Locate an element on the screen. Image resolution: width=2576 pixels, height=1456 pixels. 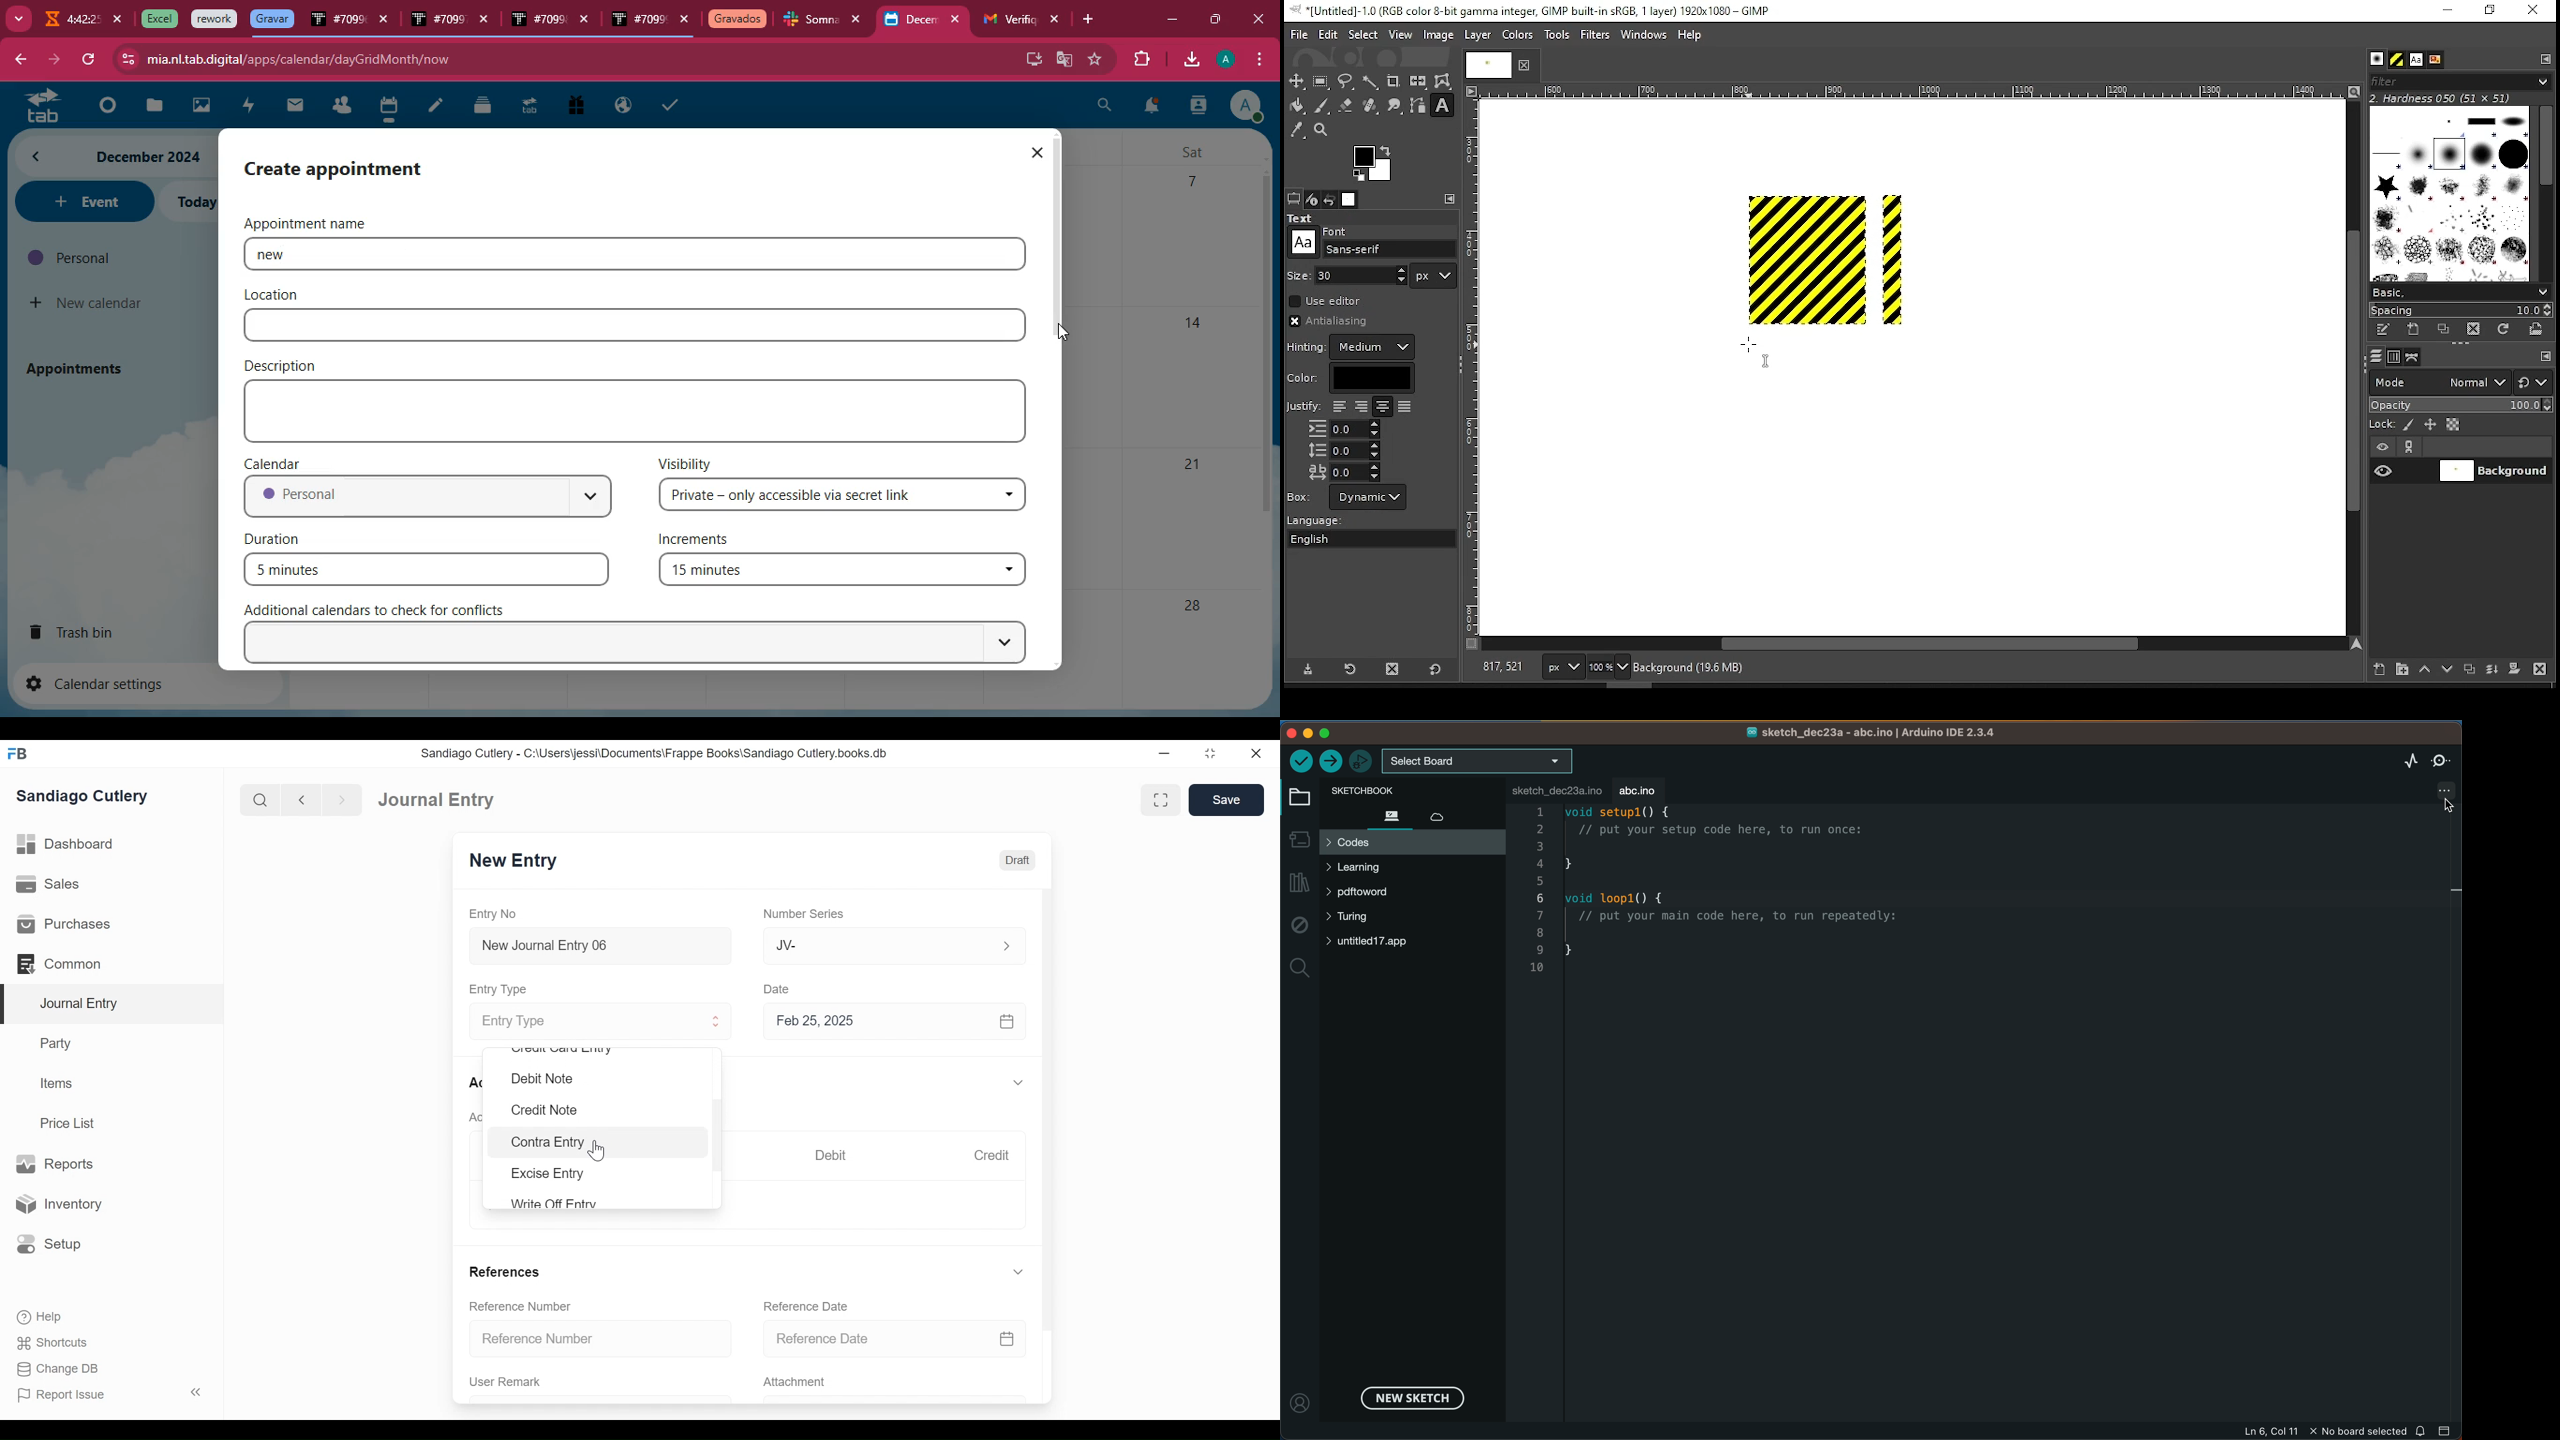
Purchases is located at coordinates (63, 924).